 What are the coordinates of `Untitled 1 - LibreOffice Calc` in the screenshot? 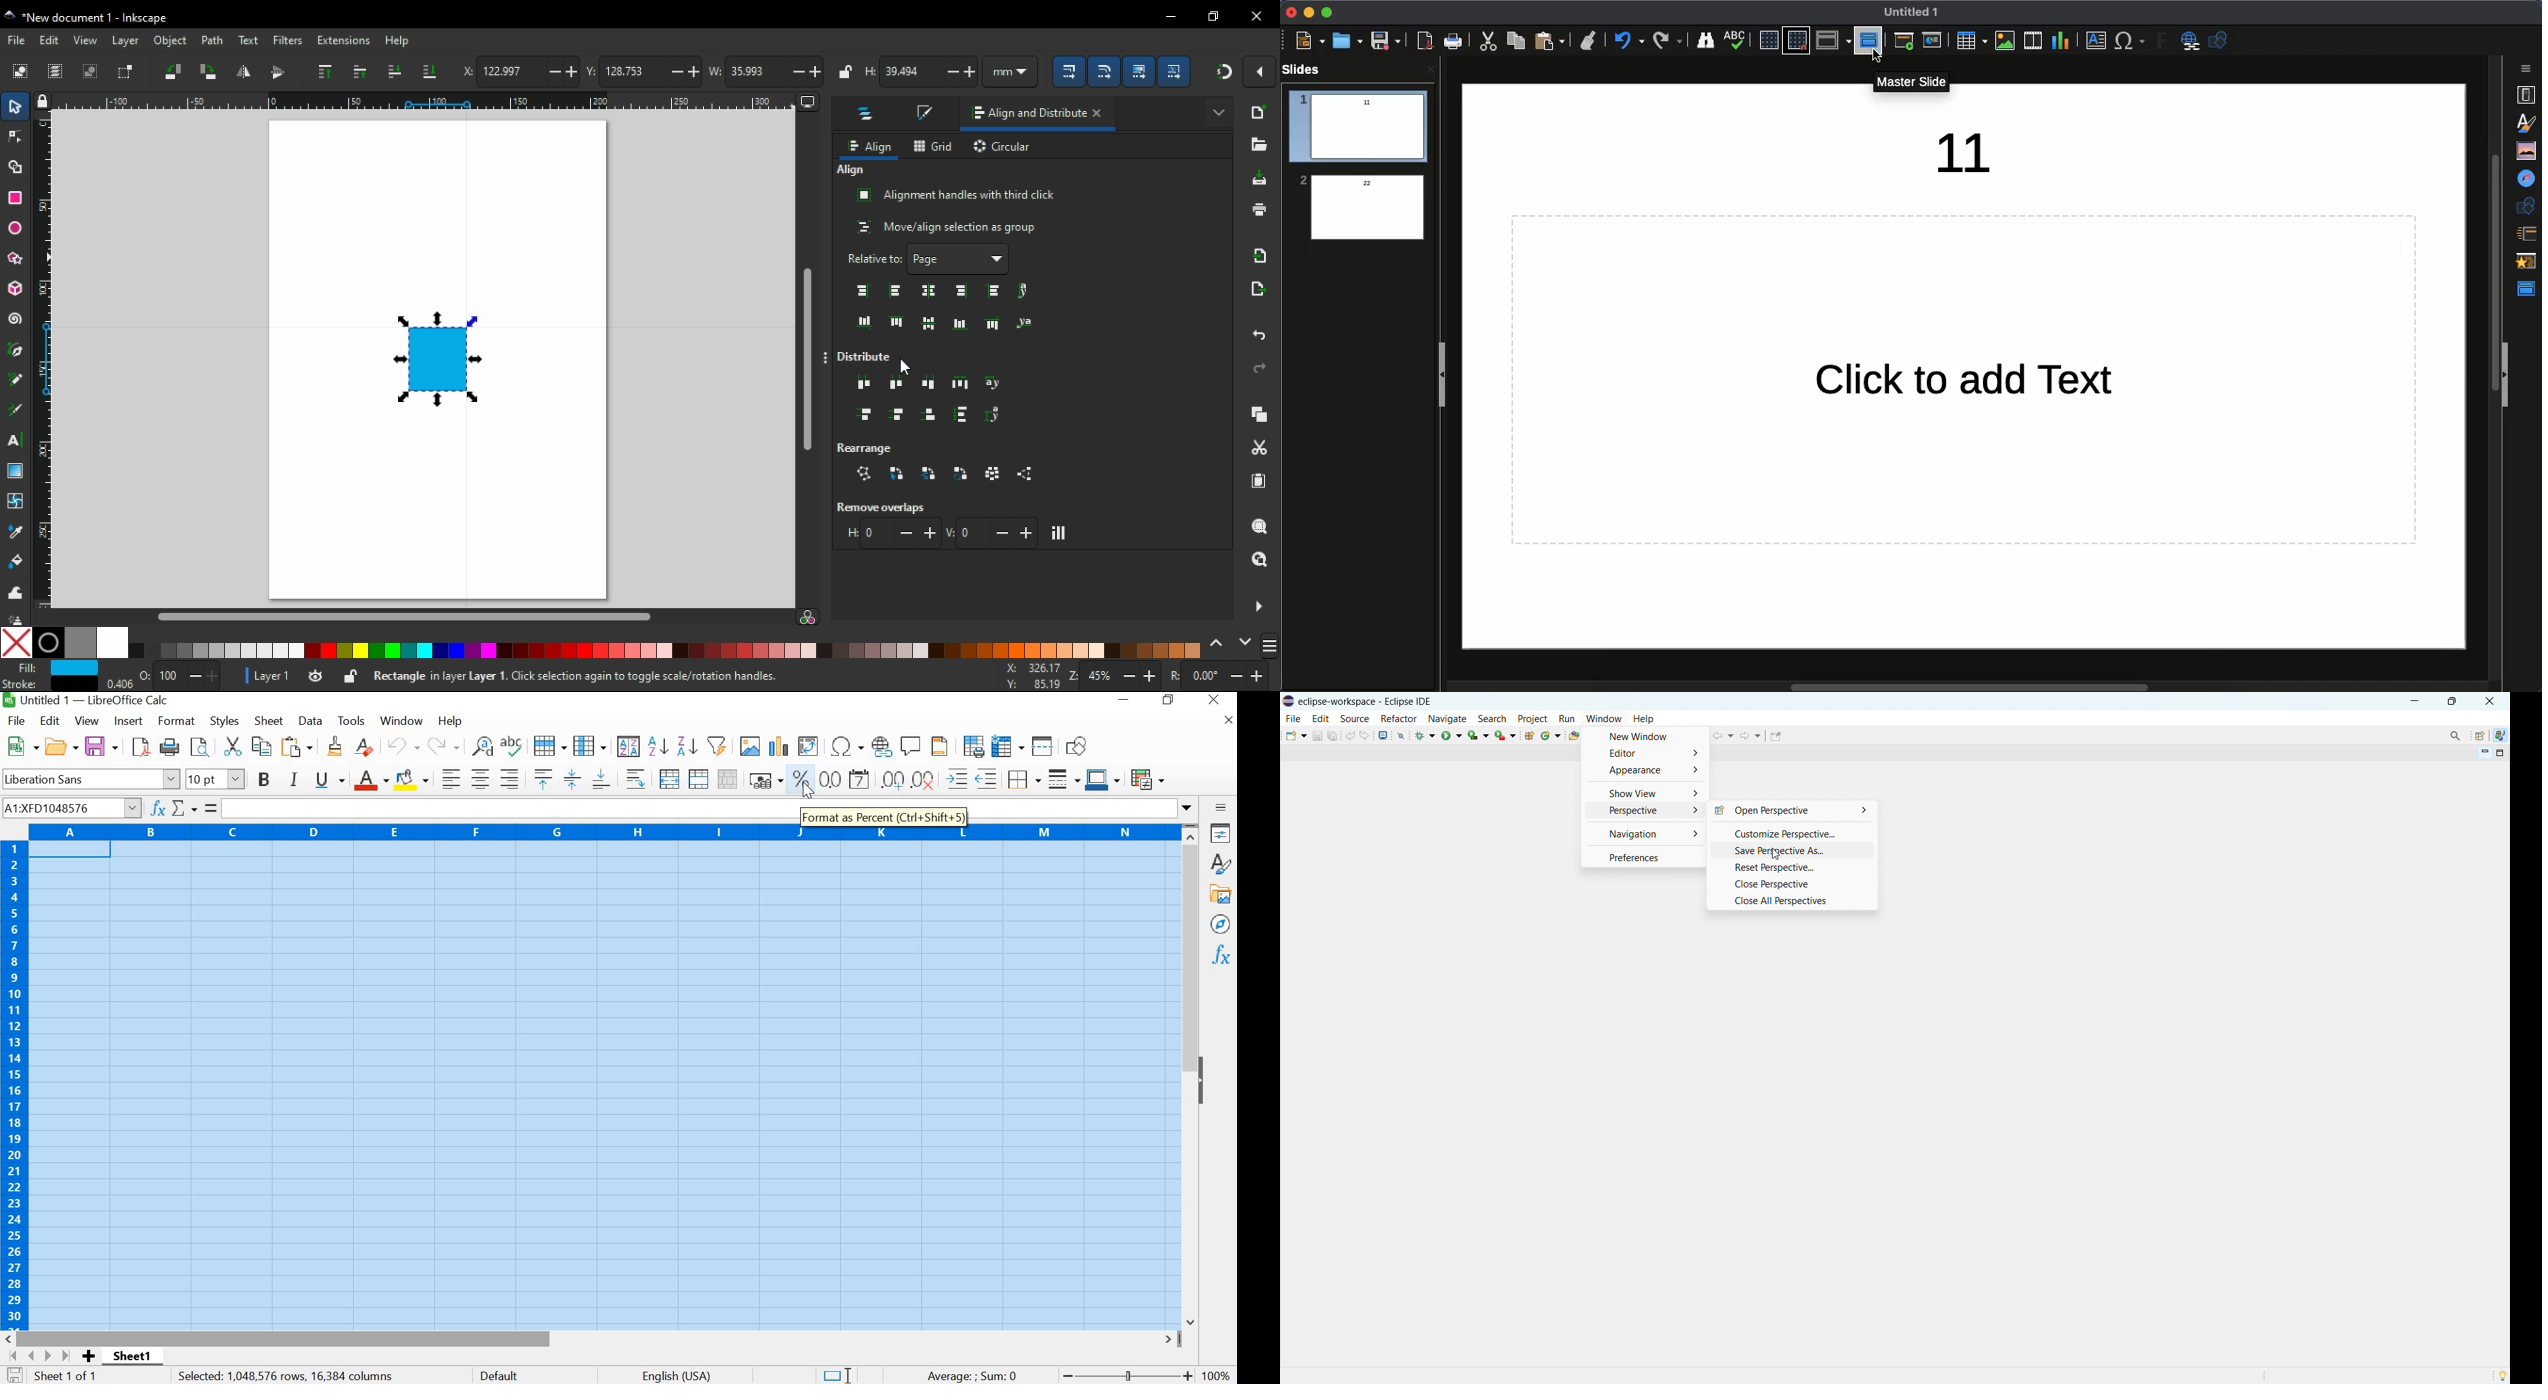 It's located at (94, 701).